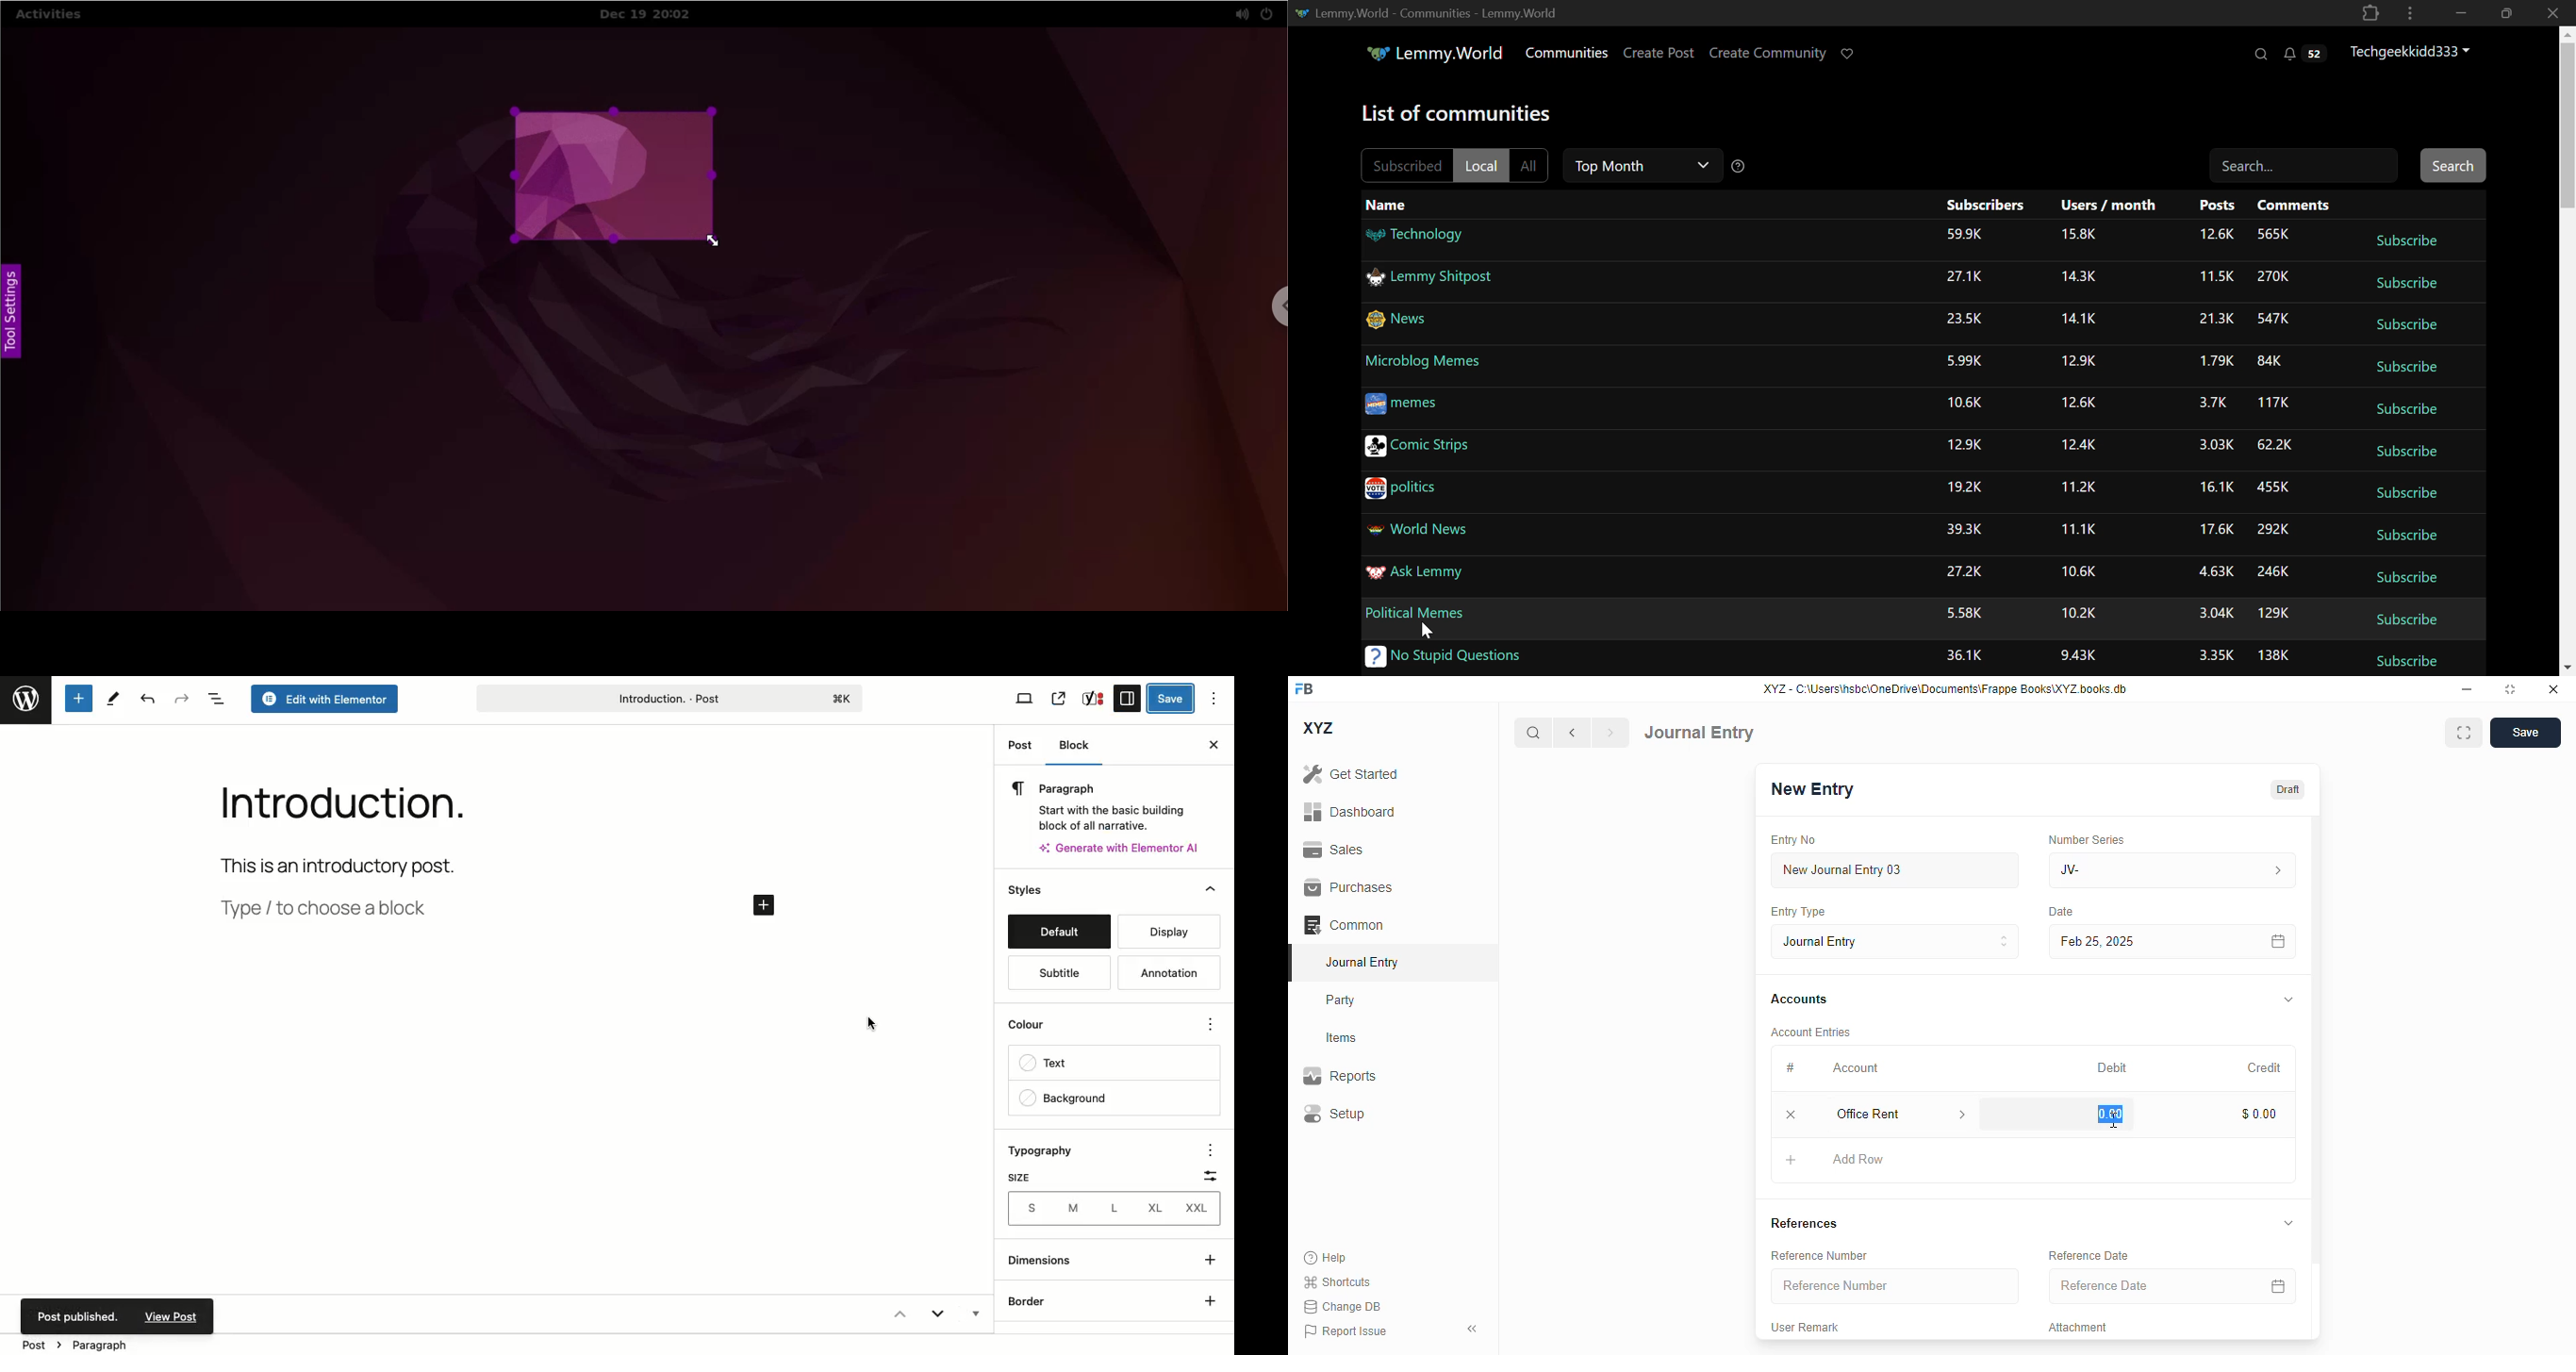 This screenshot has height=1372, width=2576. Describe the element at coordinates (1207, 1148) in the screenshot. I see `Options` at that location.